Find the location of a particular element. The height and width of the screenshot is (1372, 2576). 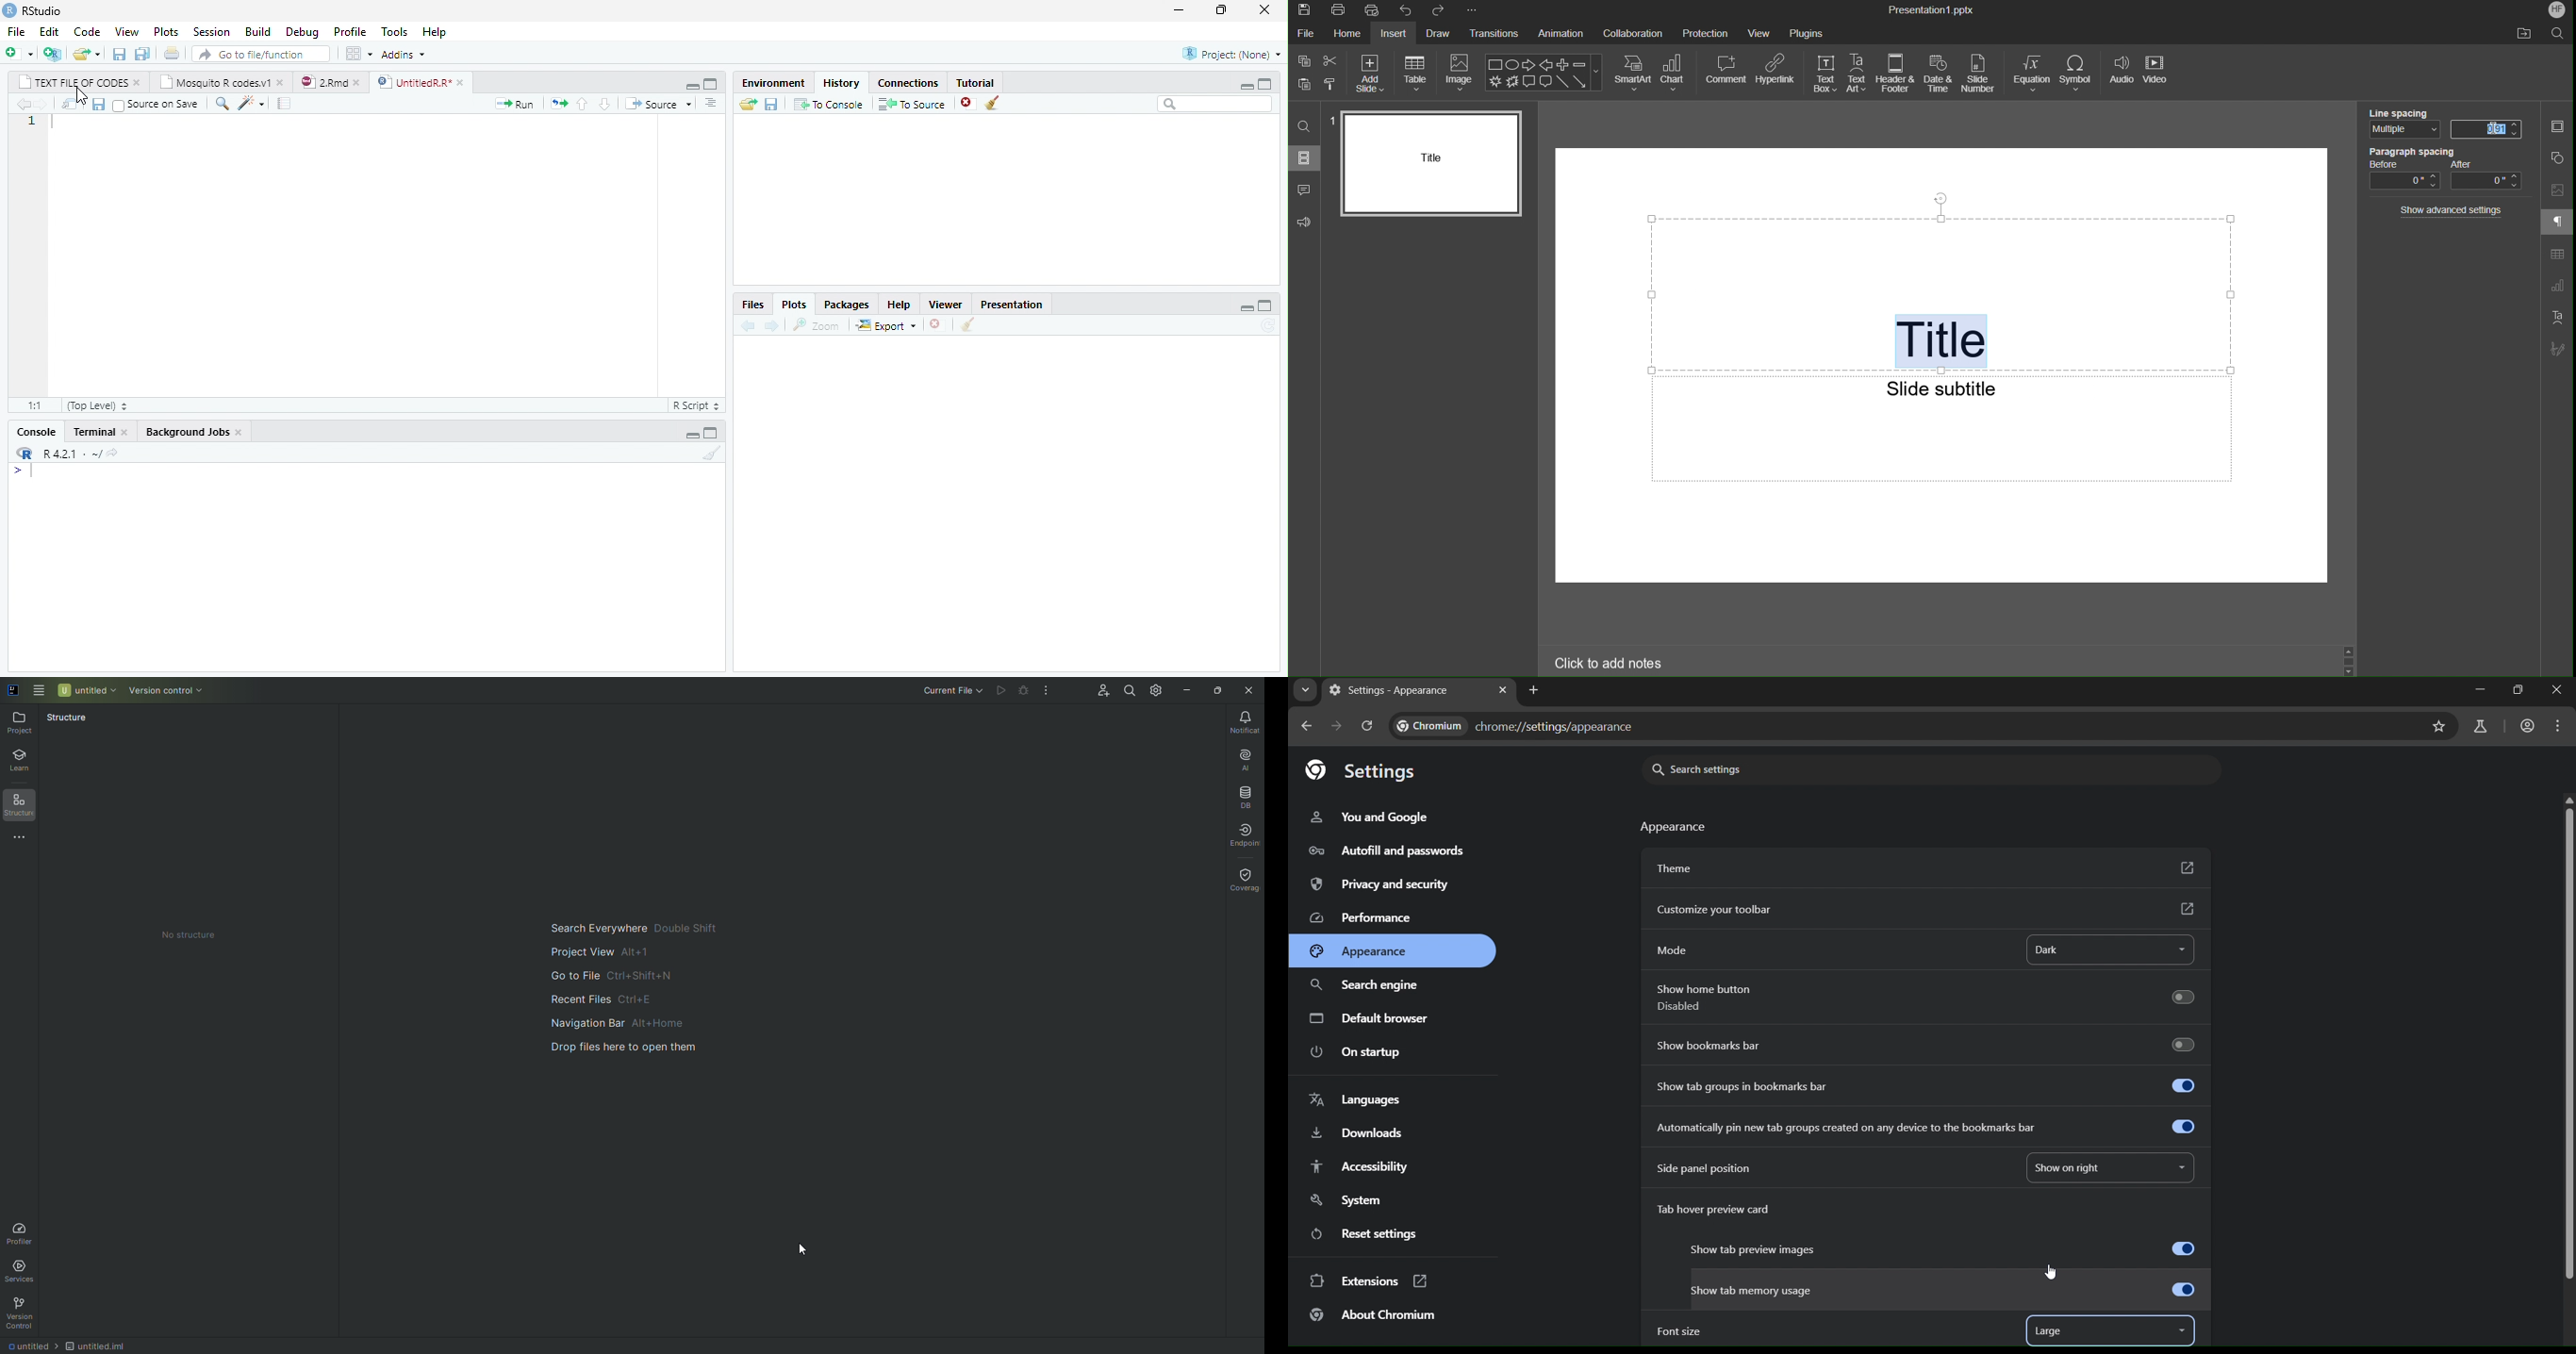

Feedback is located at coordinates (1305, 223).